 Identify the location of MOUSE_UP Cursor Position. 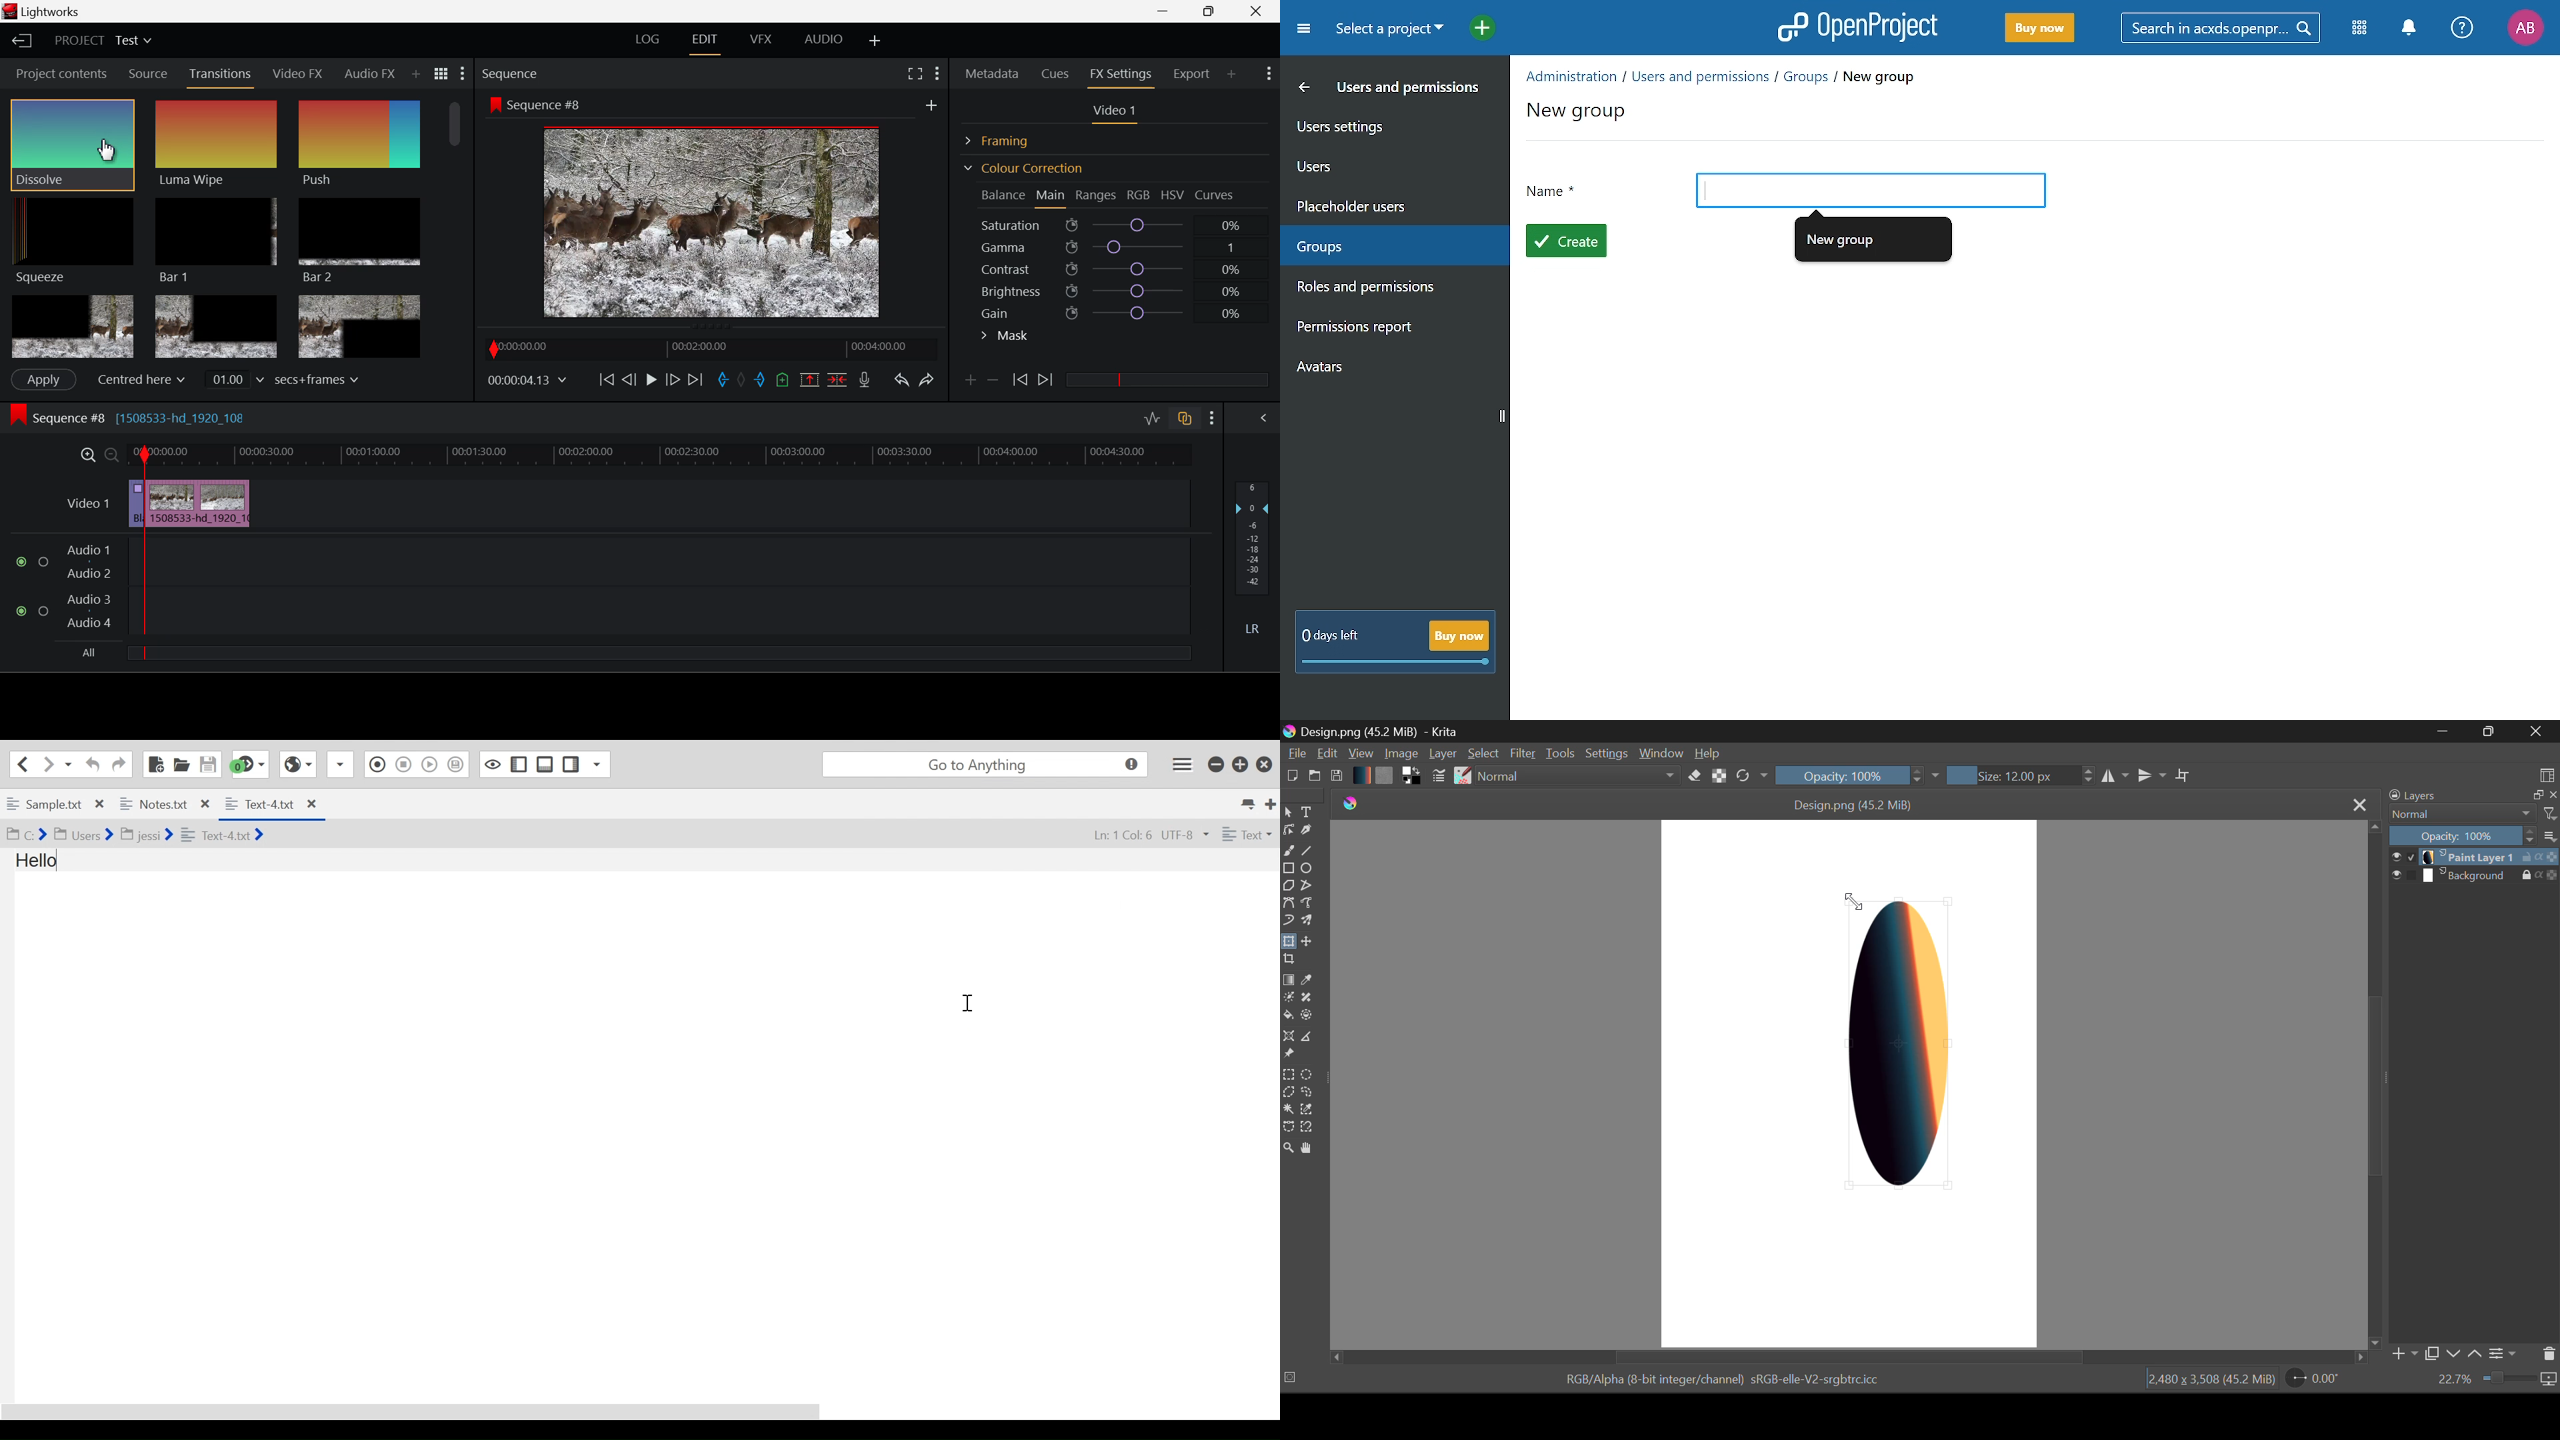
(1853, 903).